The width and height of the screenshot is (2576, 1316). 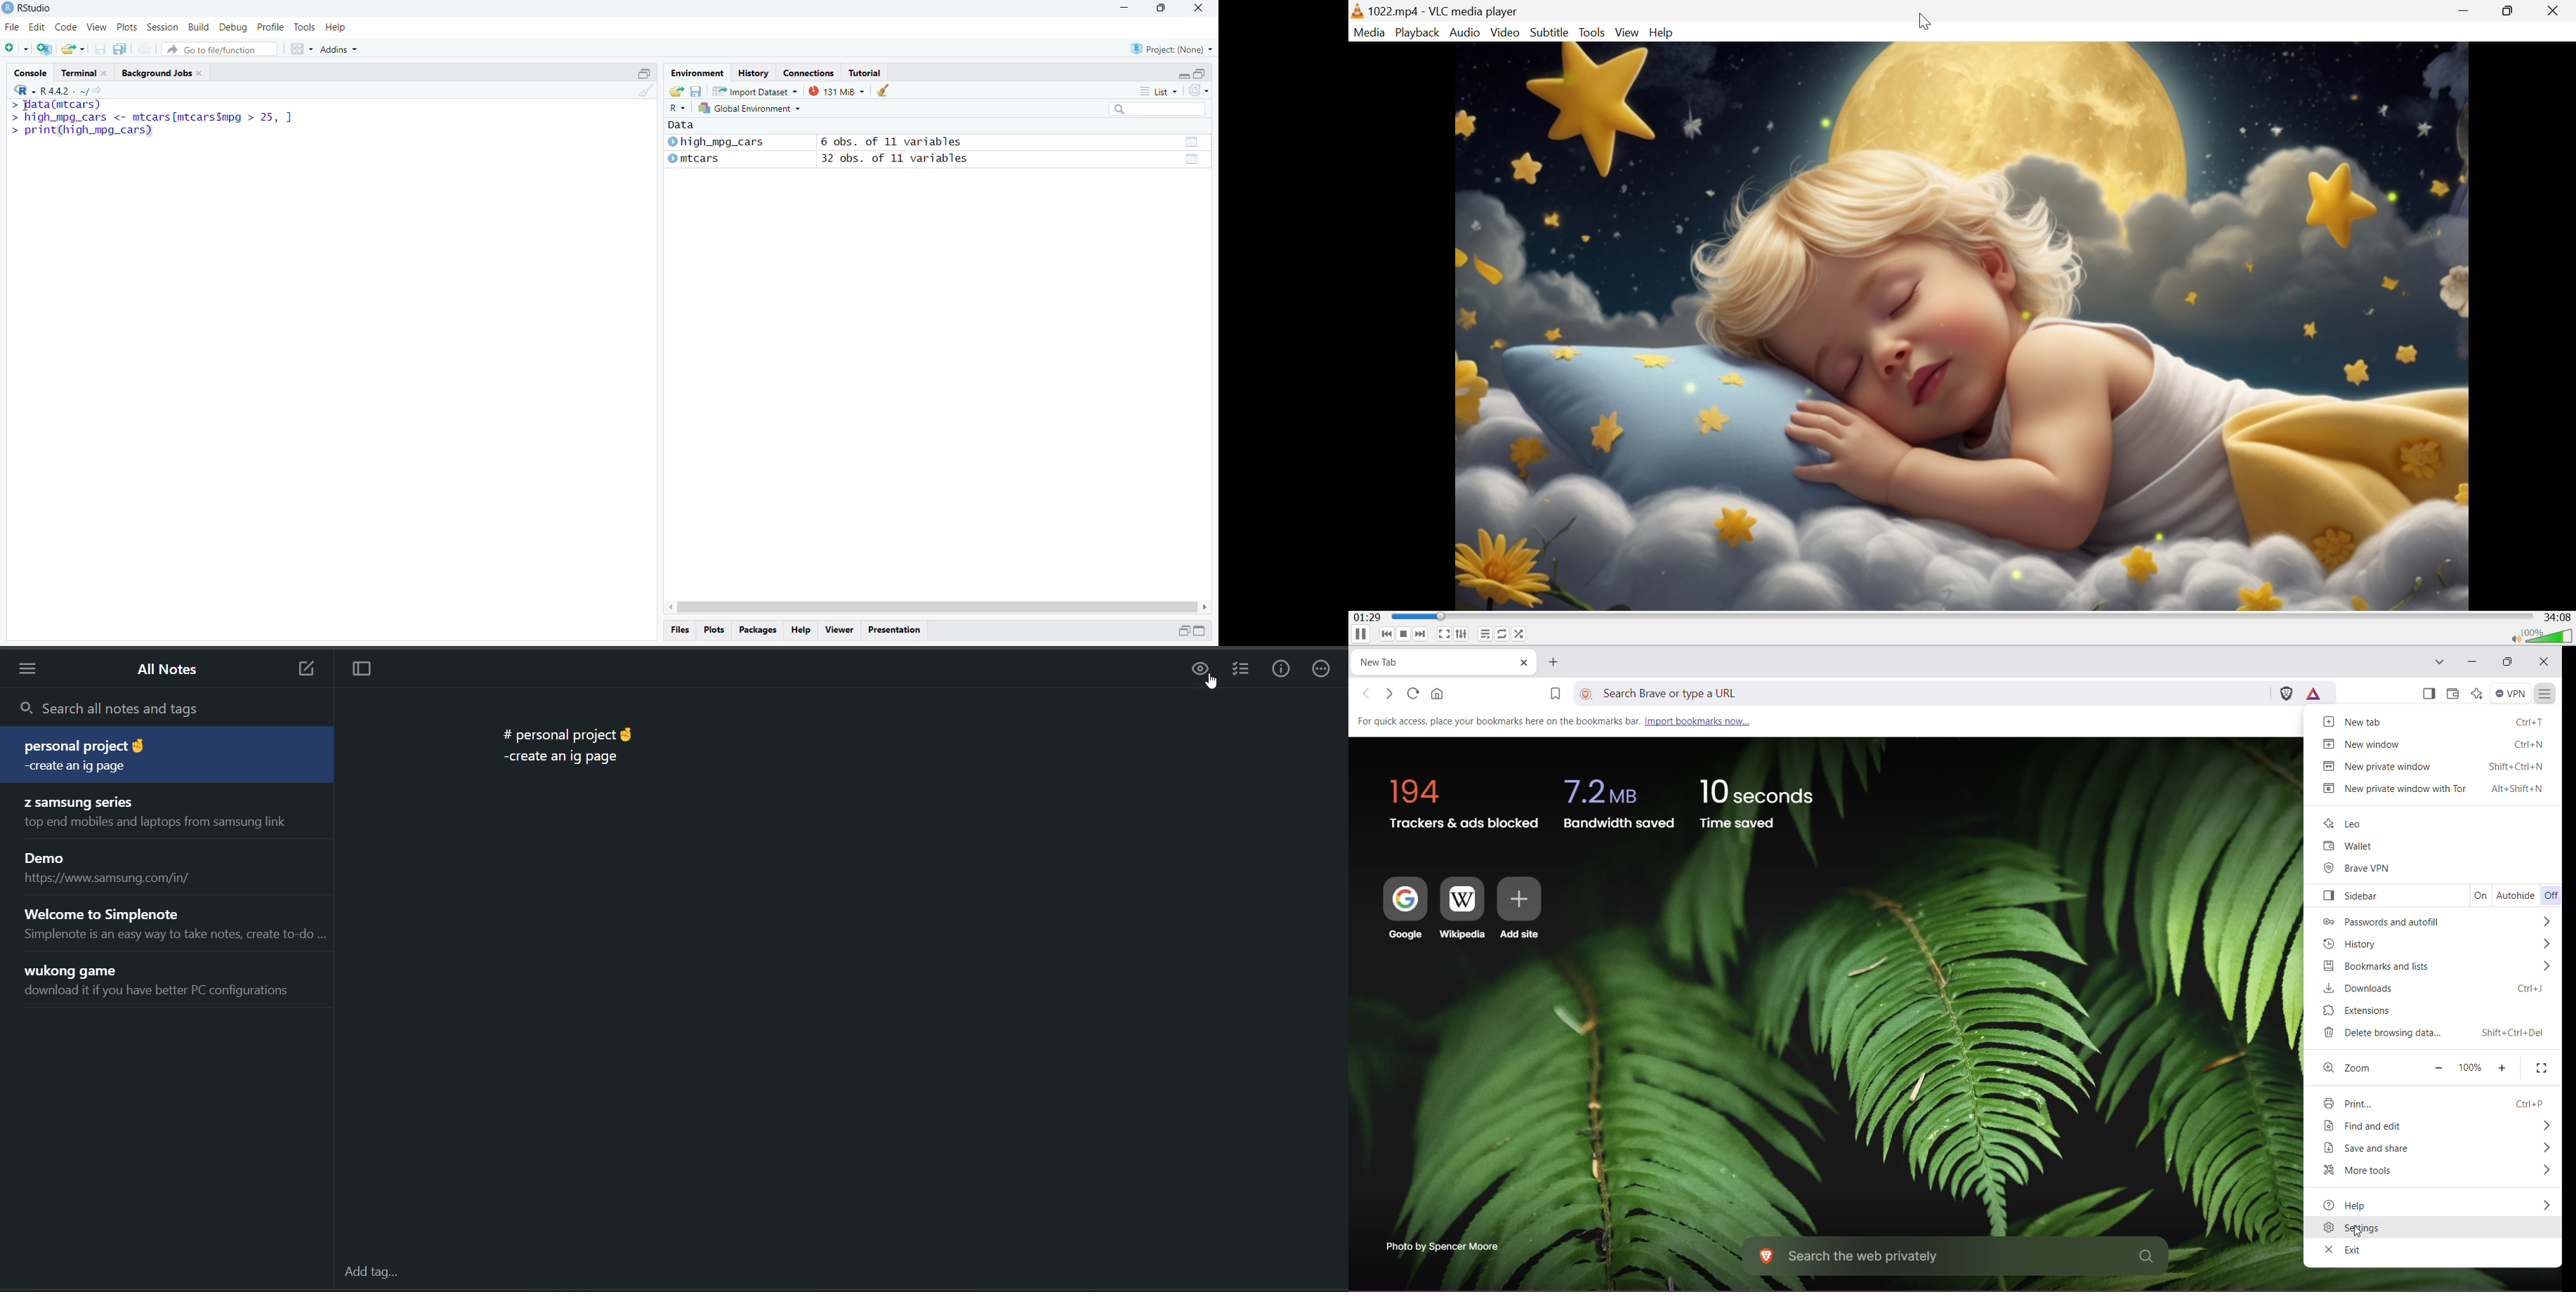 I want to click on minimize, so click(x=1199, y=631).